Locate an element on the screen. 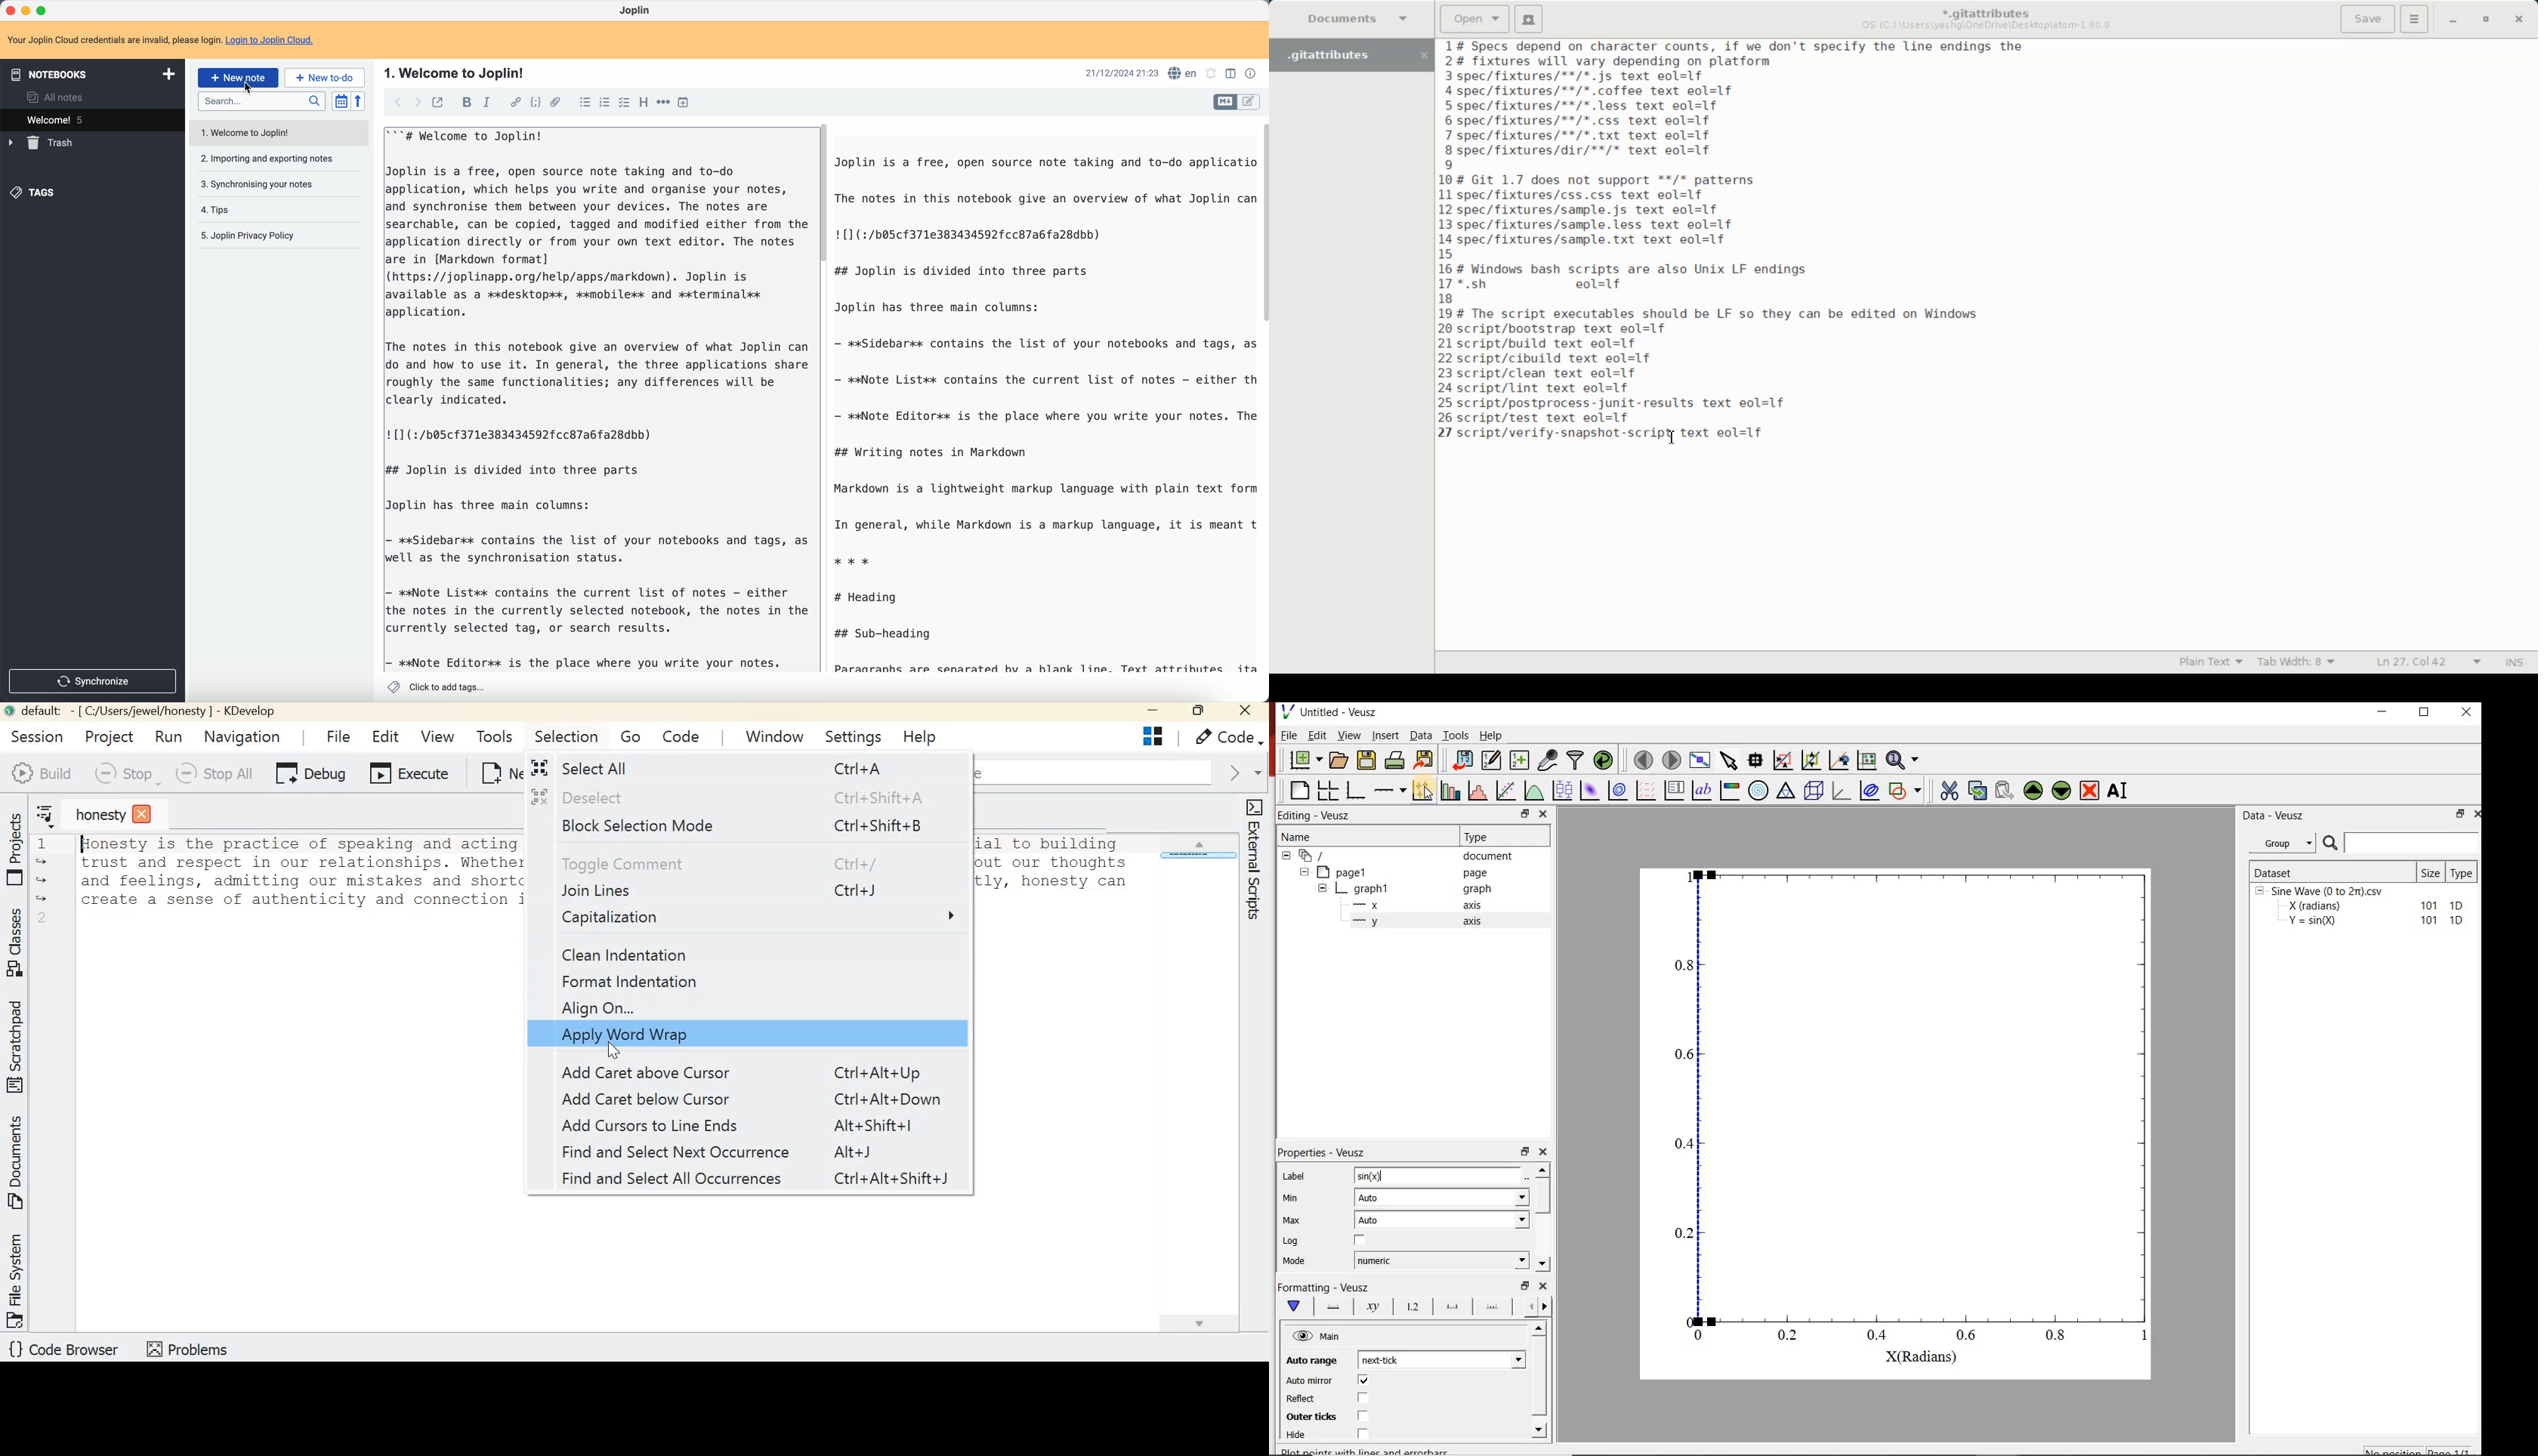  no positions is located at coordinates (2419, 1450).